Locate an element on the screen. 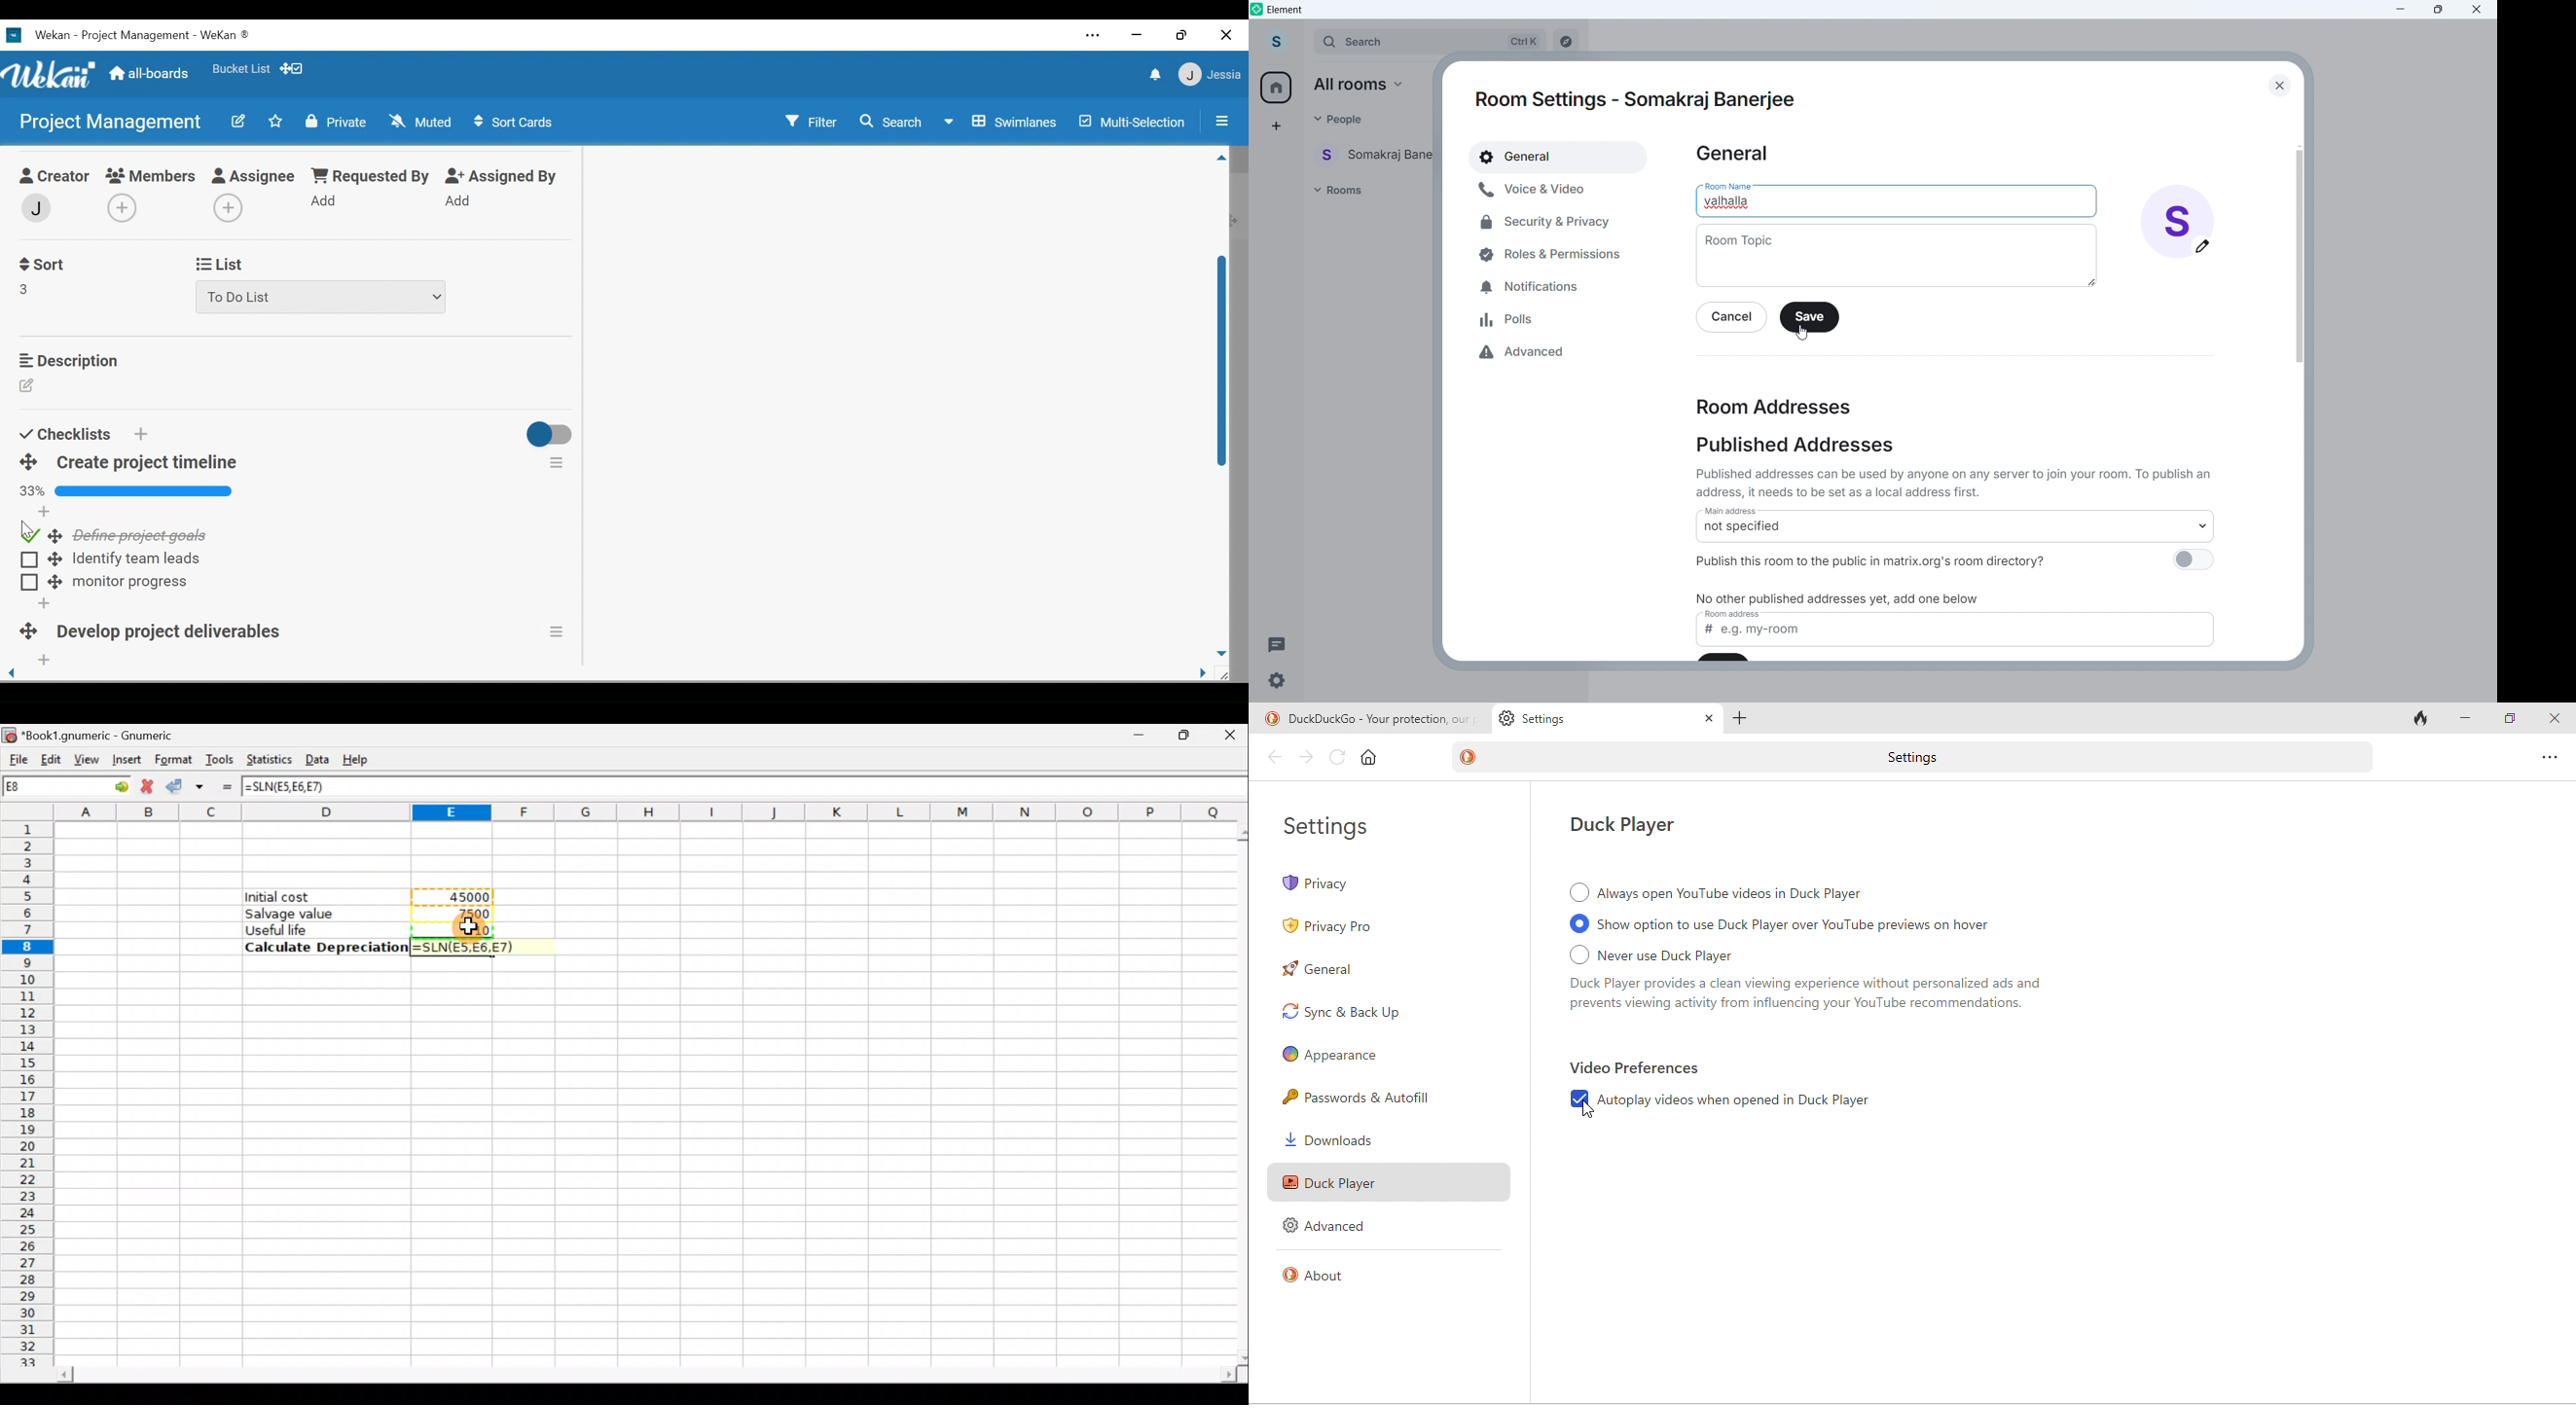  =SLN(E5,E6,E7) is located at coordinates (290, 787).